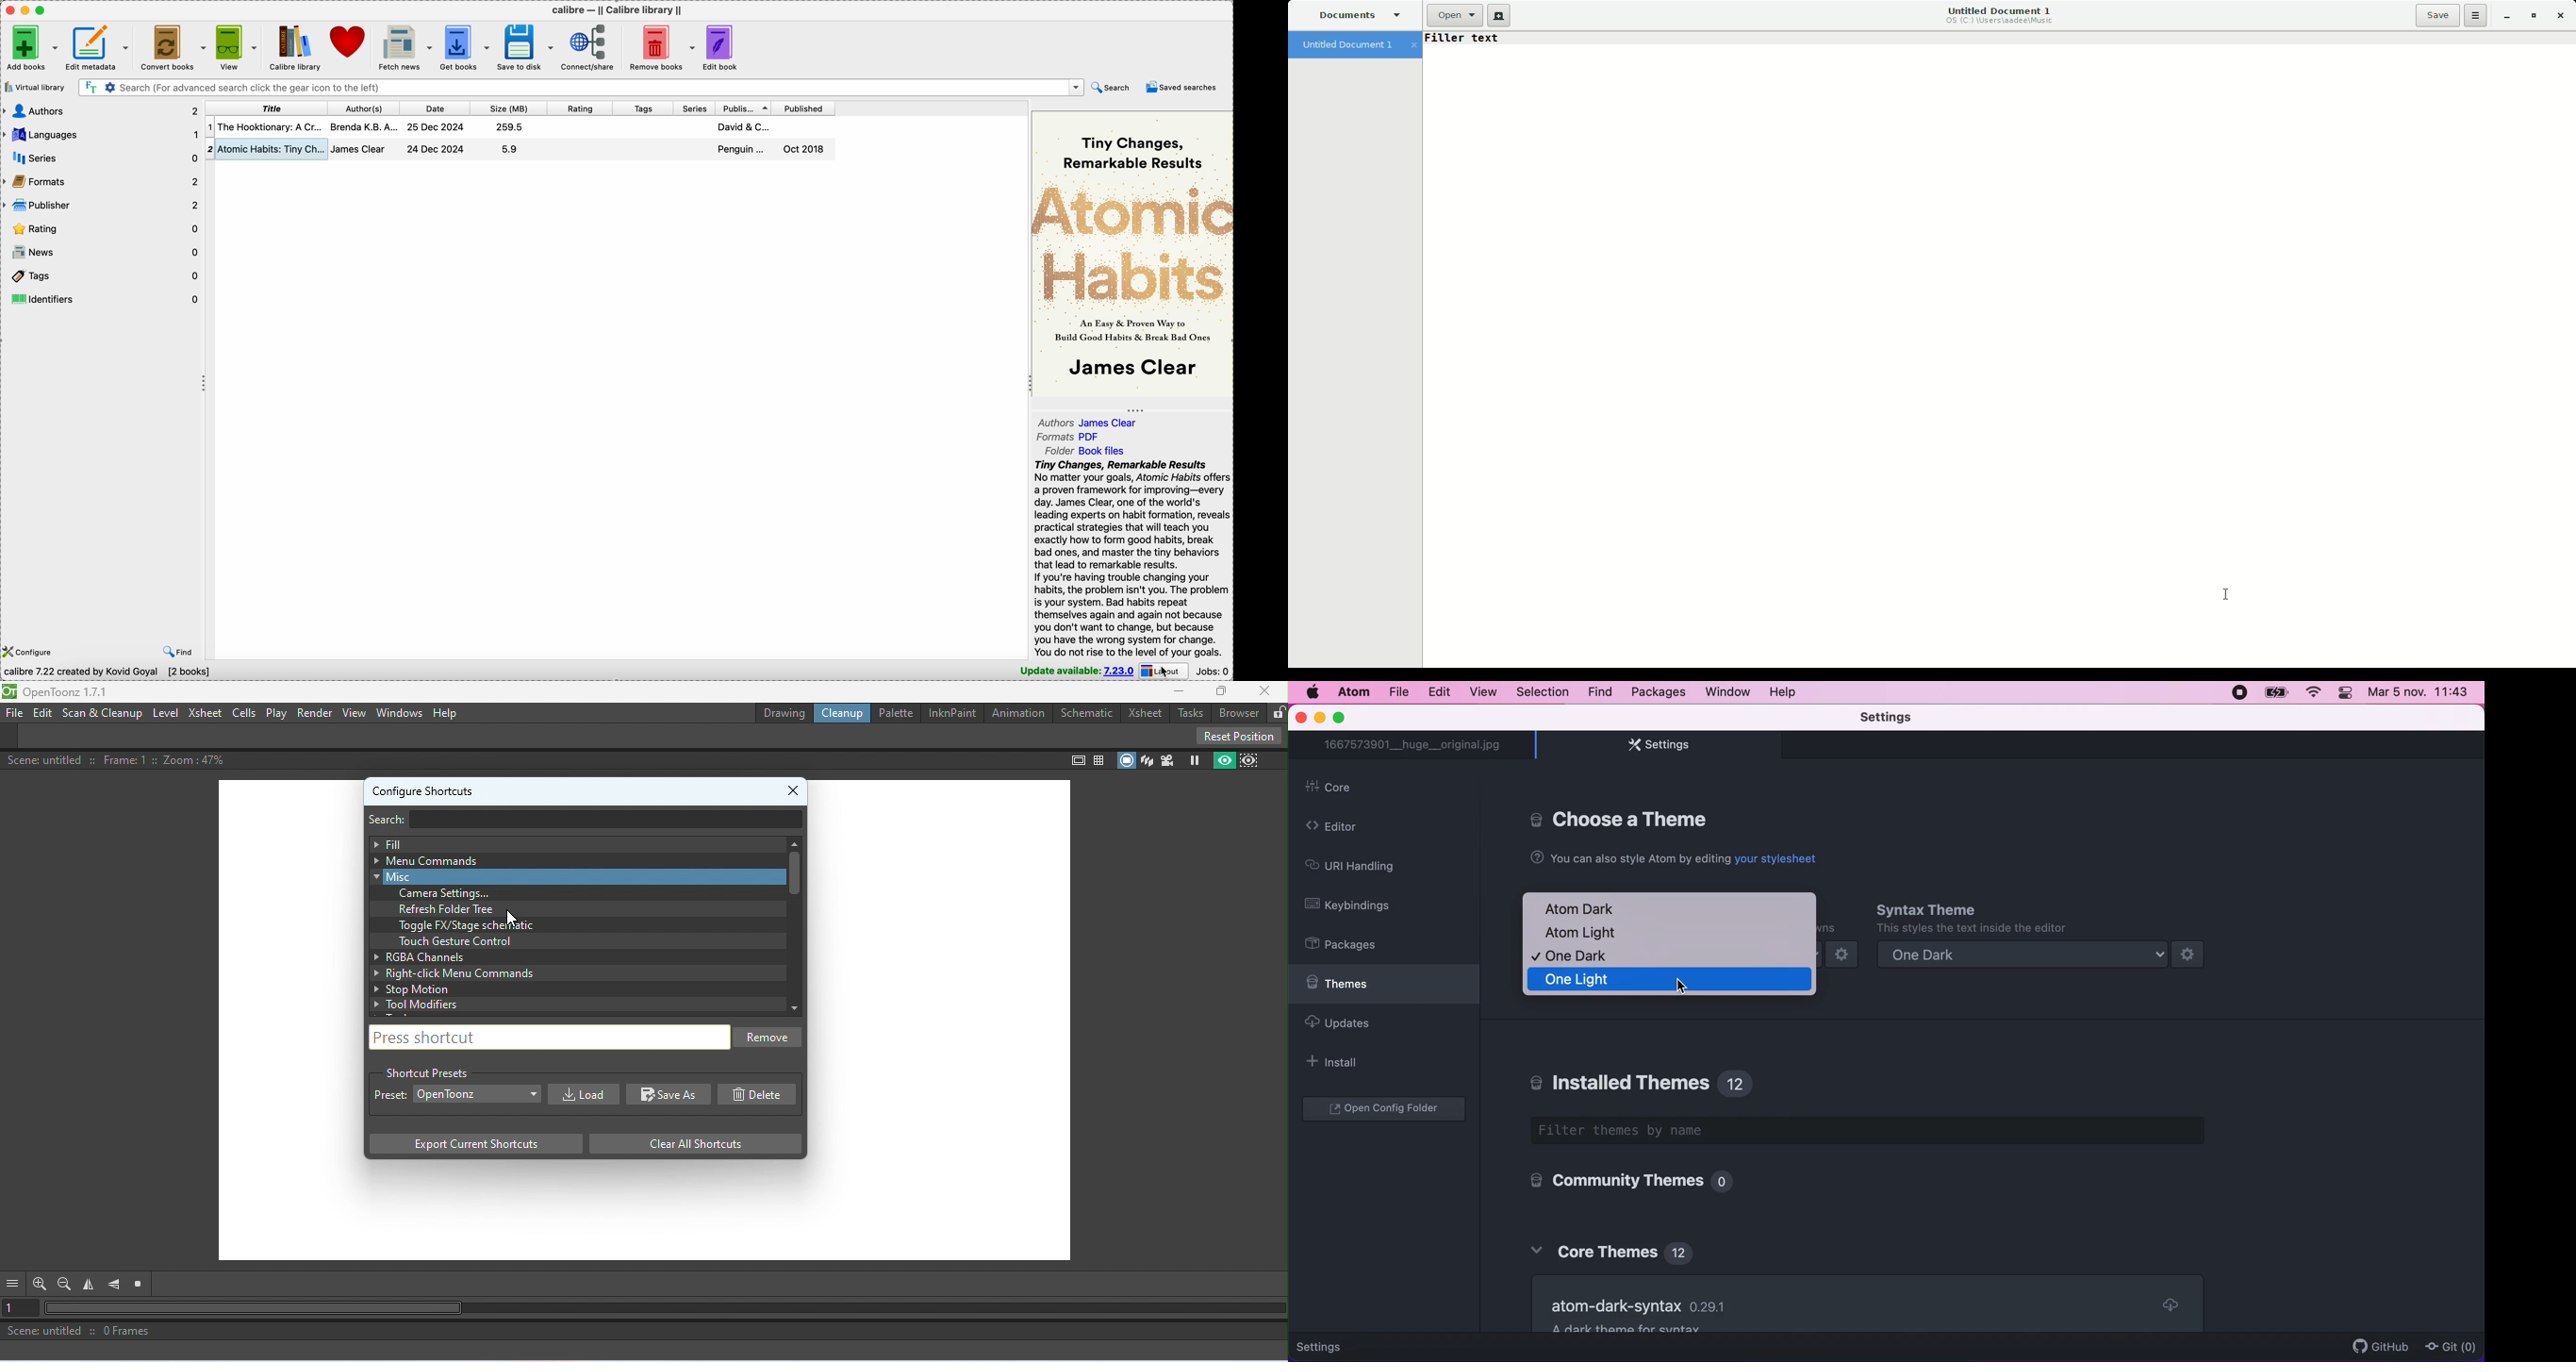 Image resolution: width=2576 pixels, height=1372 pixels. What do you see at coordinates (1462, 38) in the screenshot?
I see `Text` at bounding box center [1462, 38].